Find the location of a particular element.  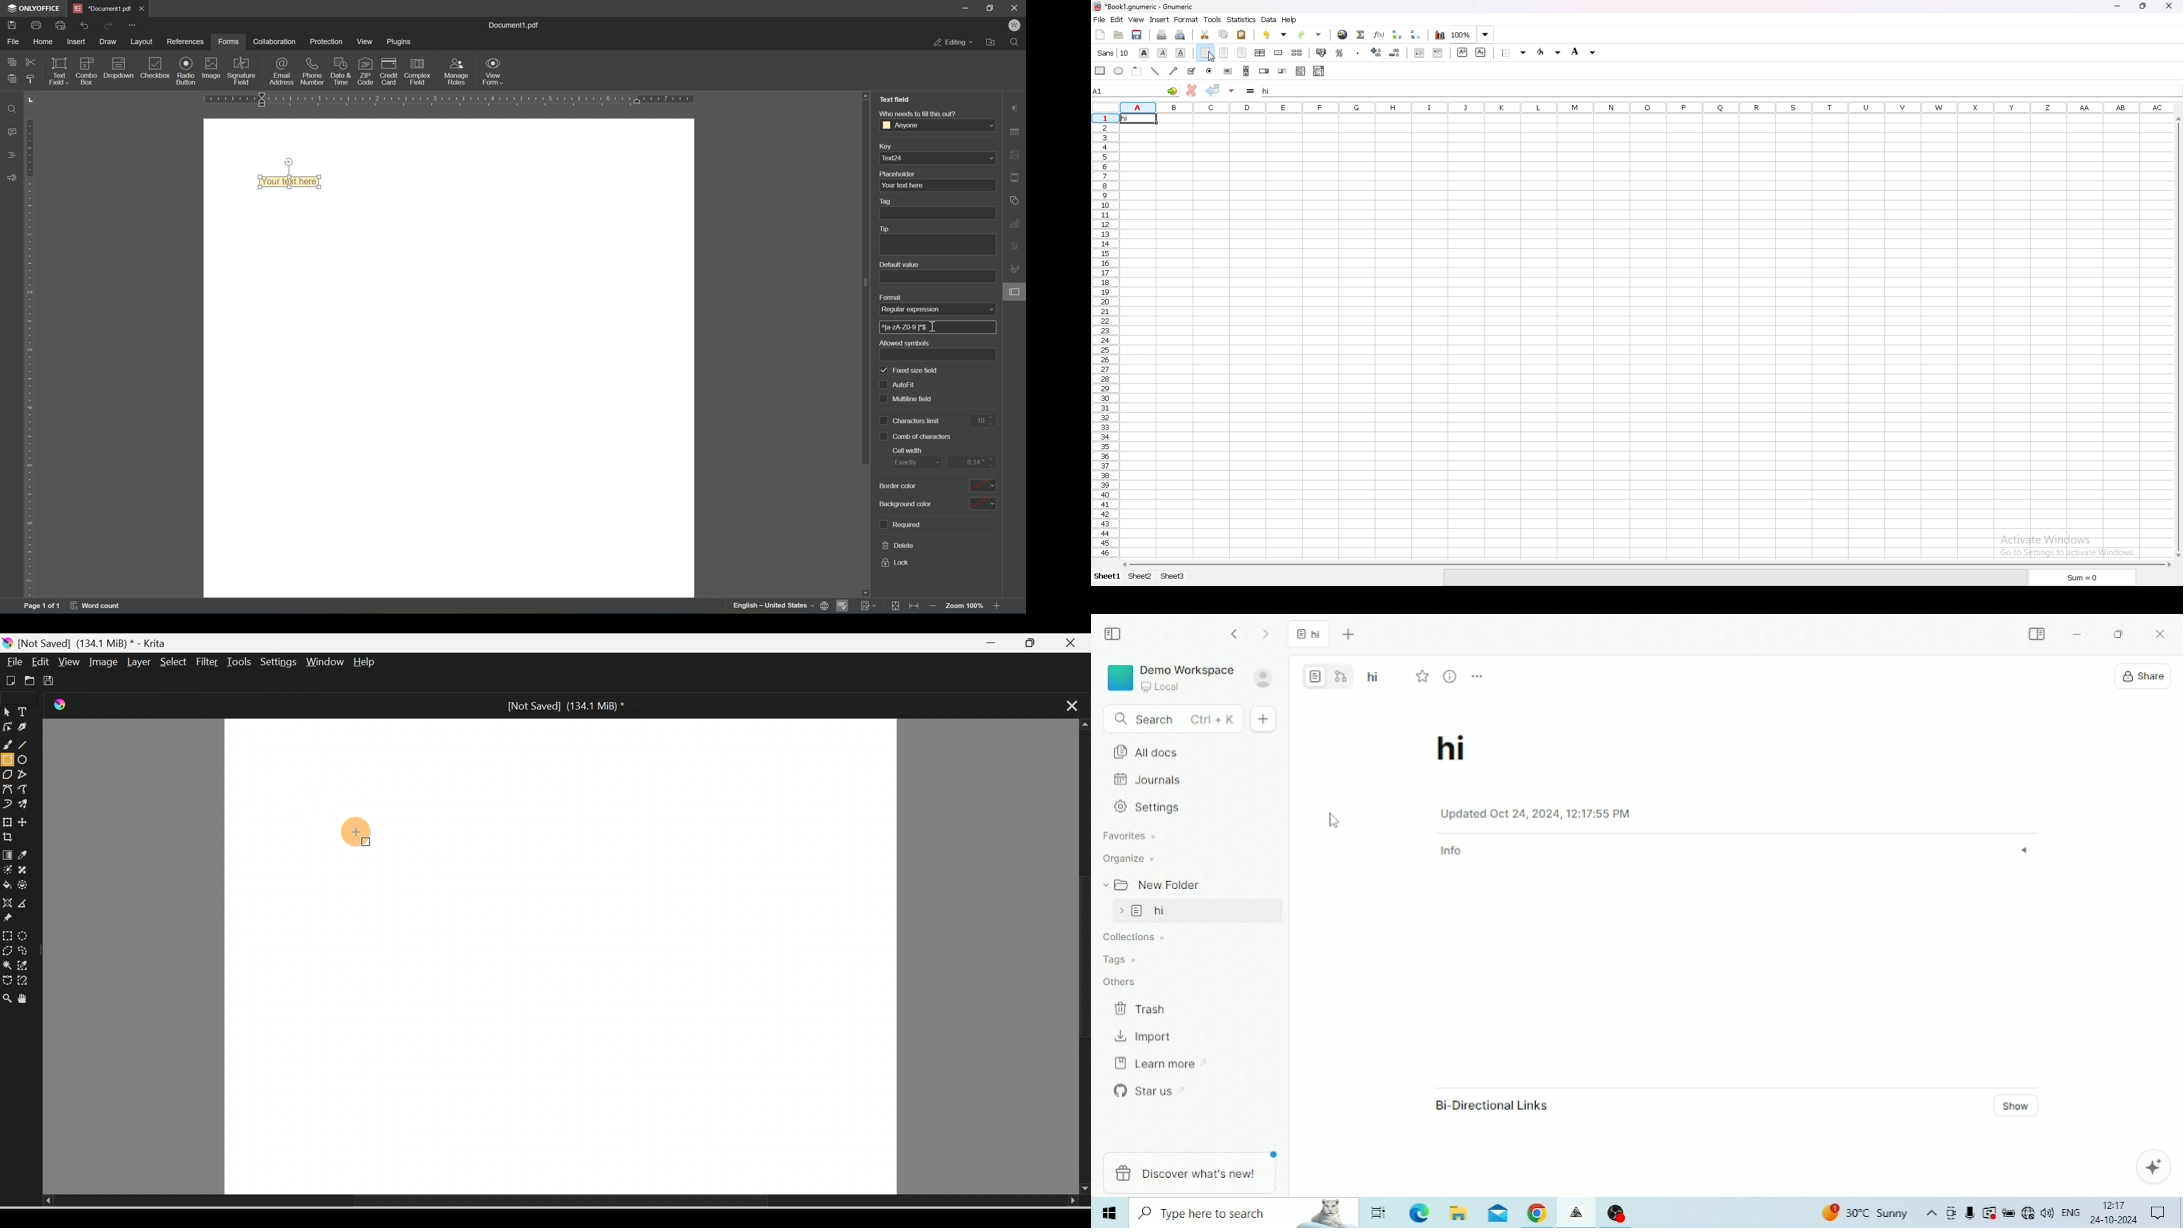

align left is located at coordinates (1202, 71).